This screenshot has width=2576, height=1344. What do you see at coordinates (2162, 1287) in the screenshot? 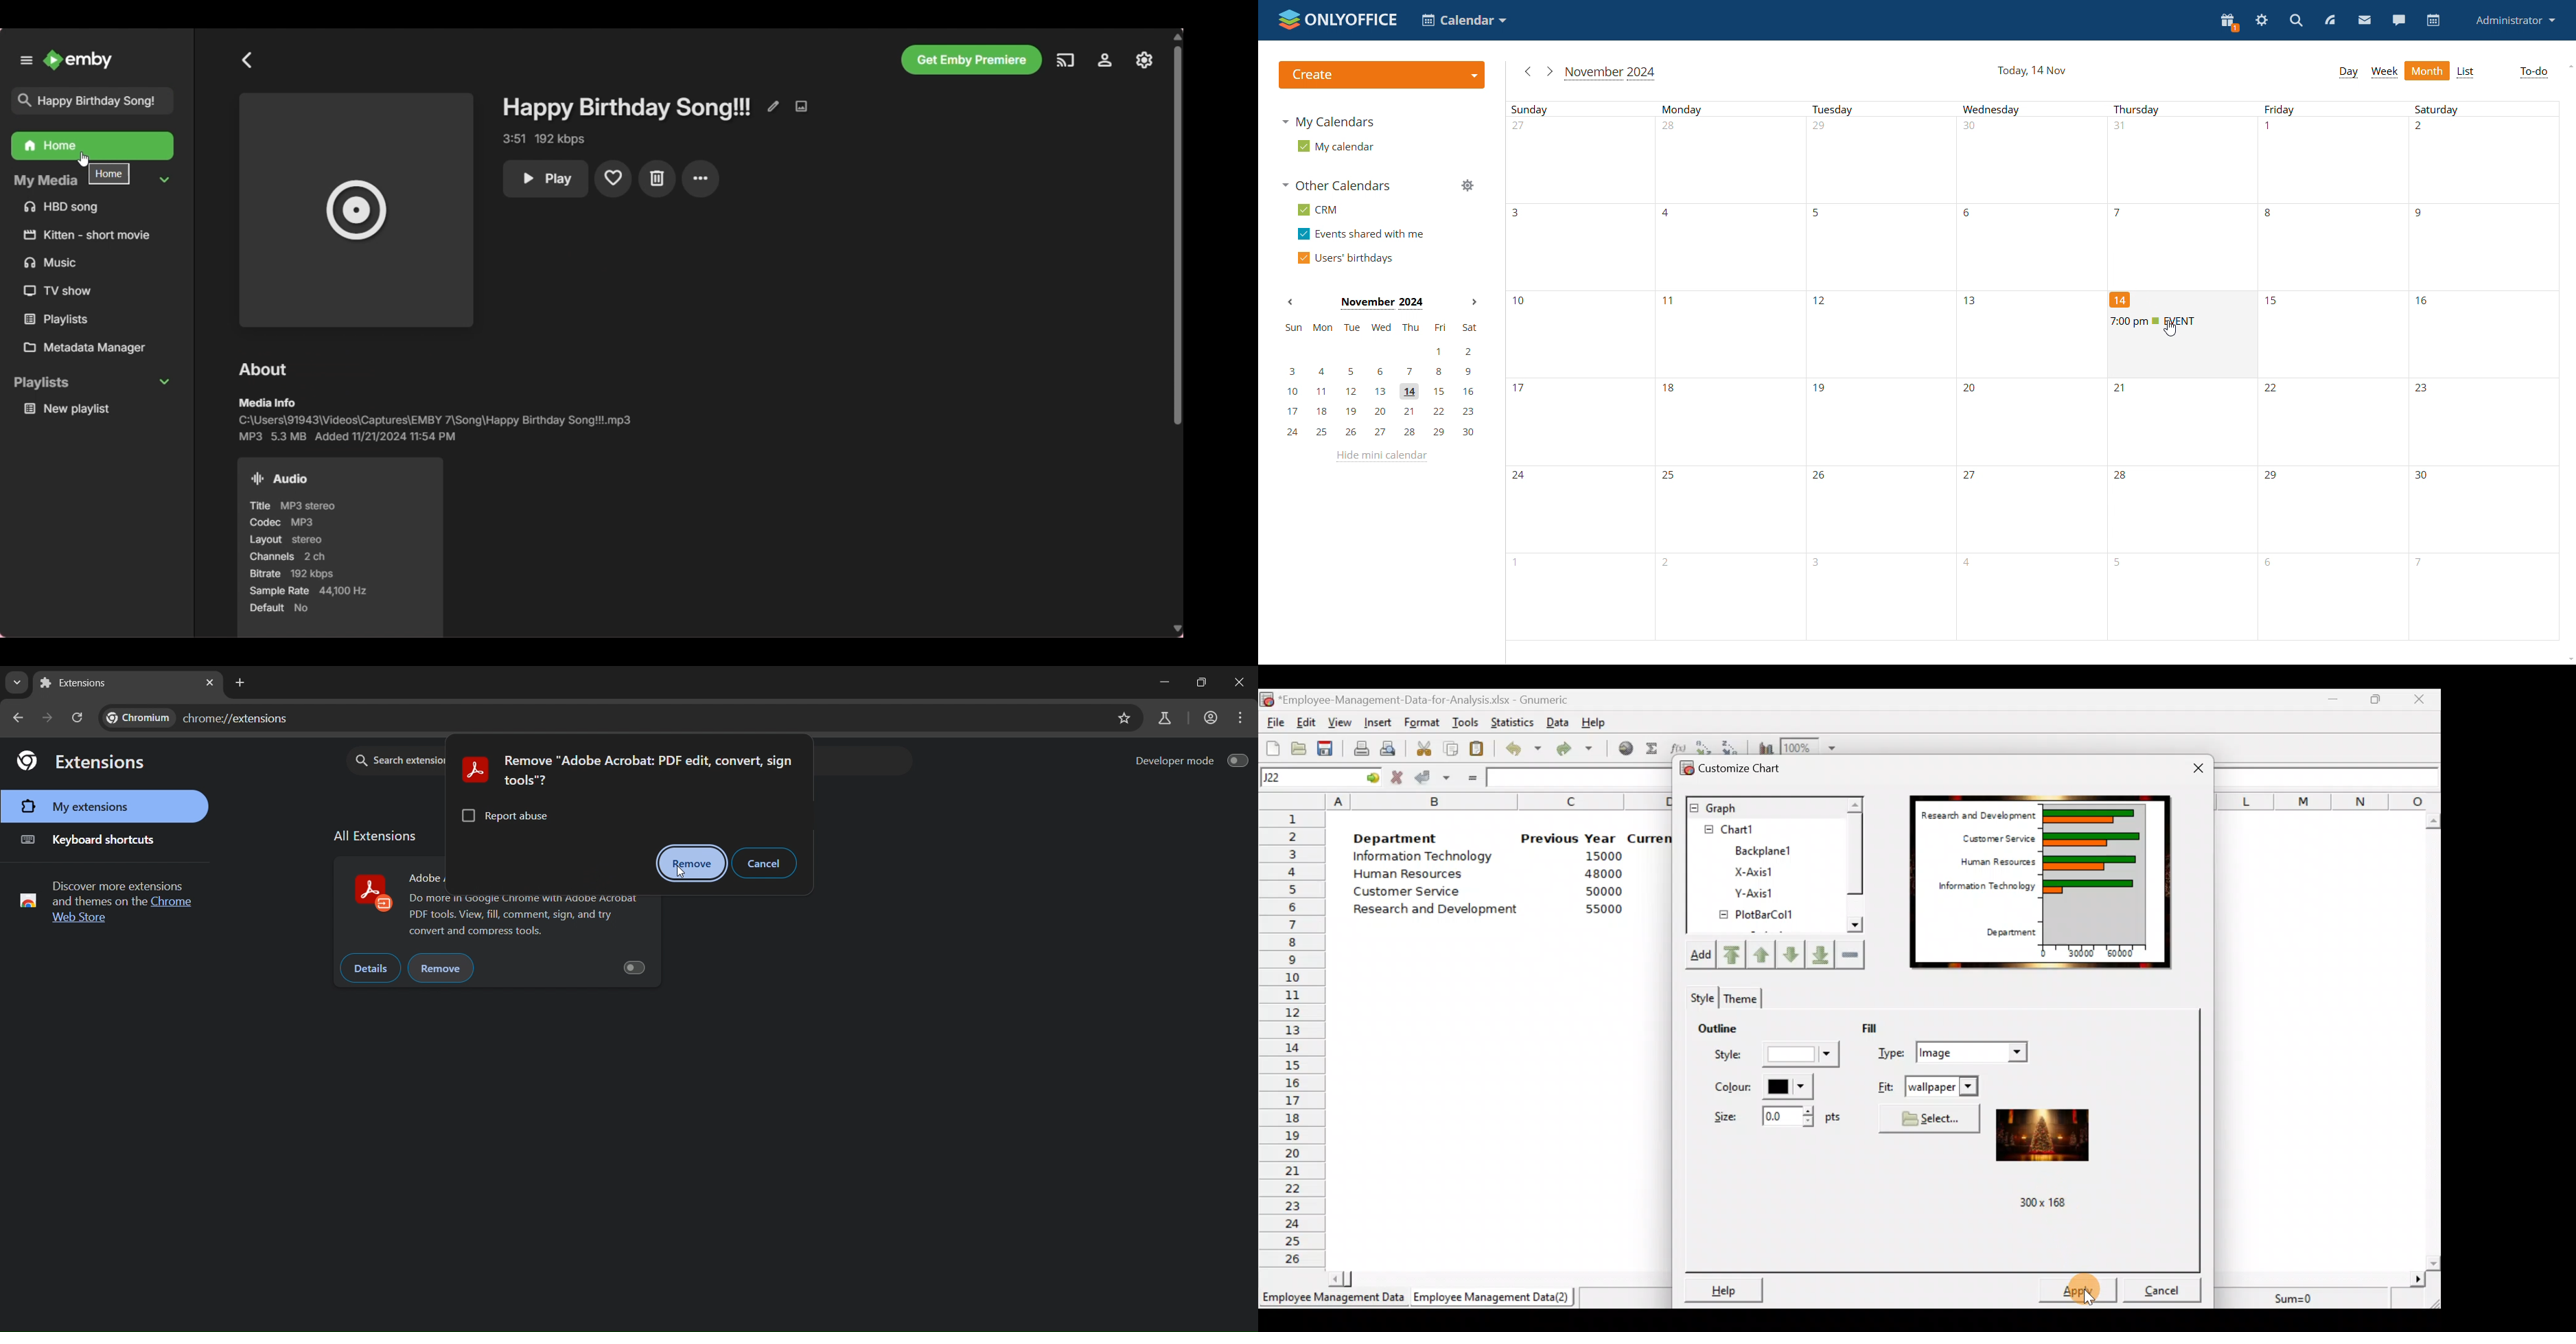
I see `Cancel` at bounding box center [2162, 1287].